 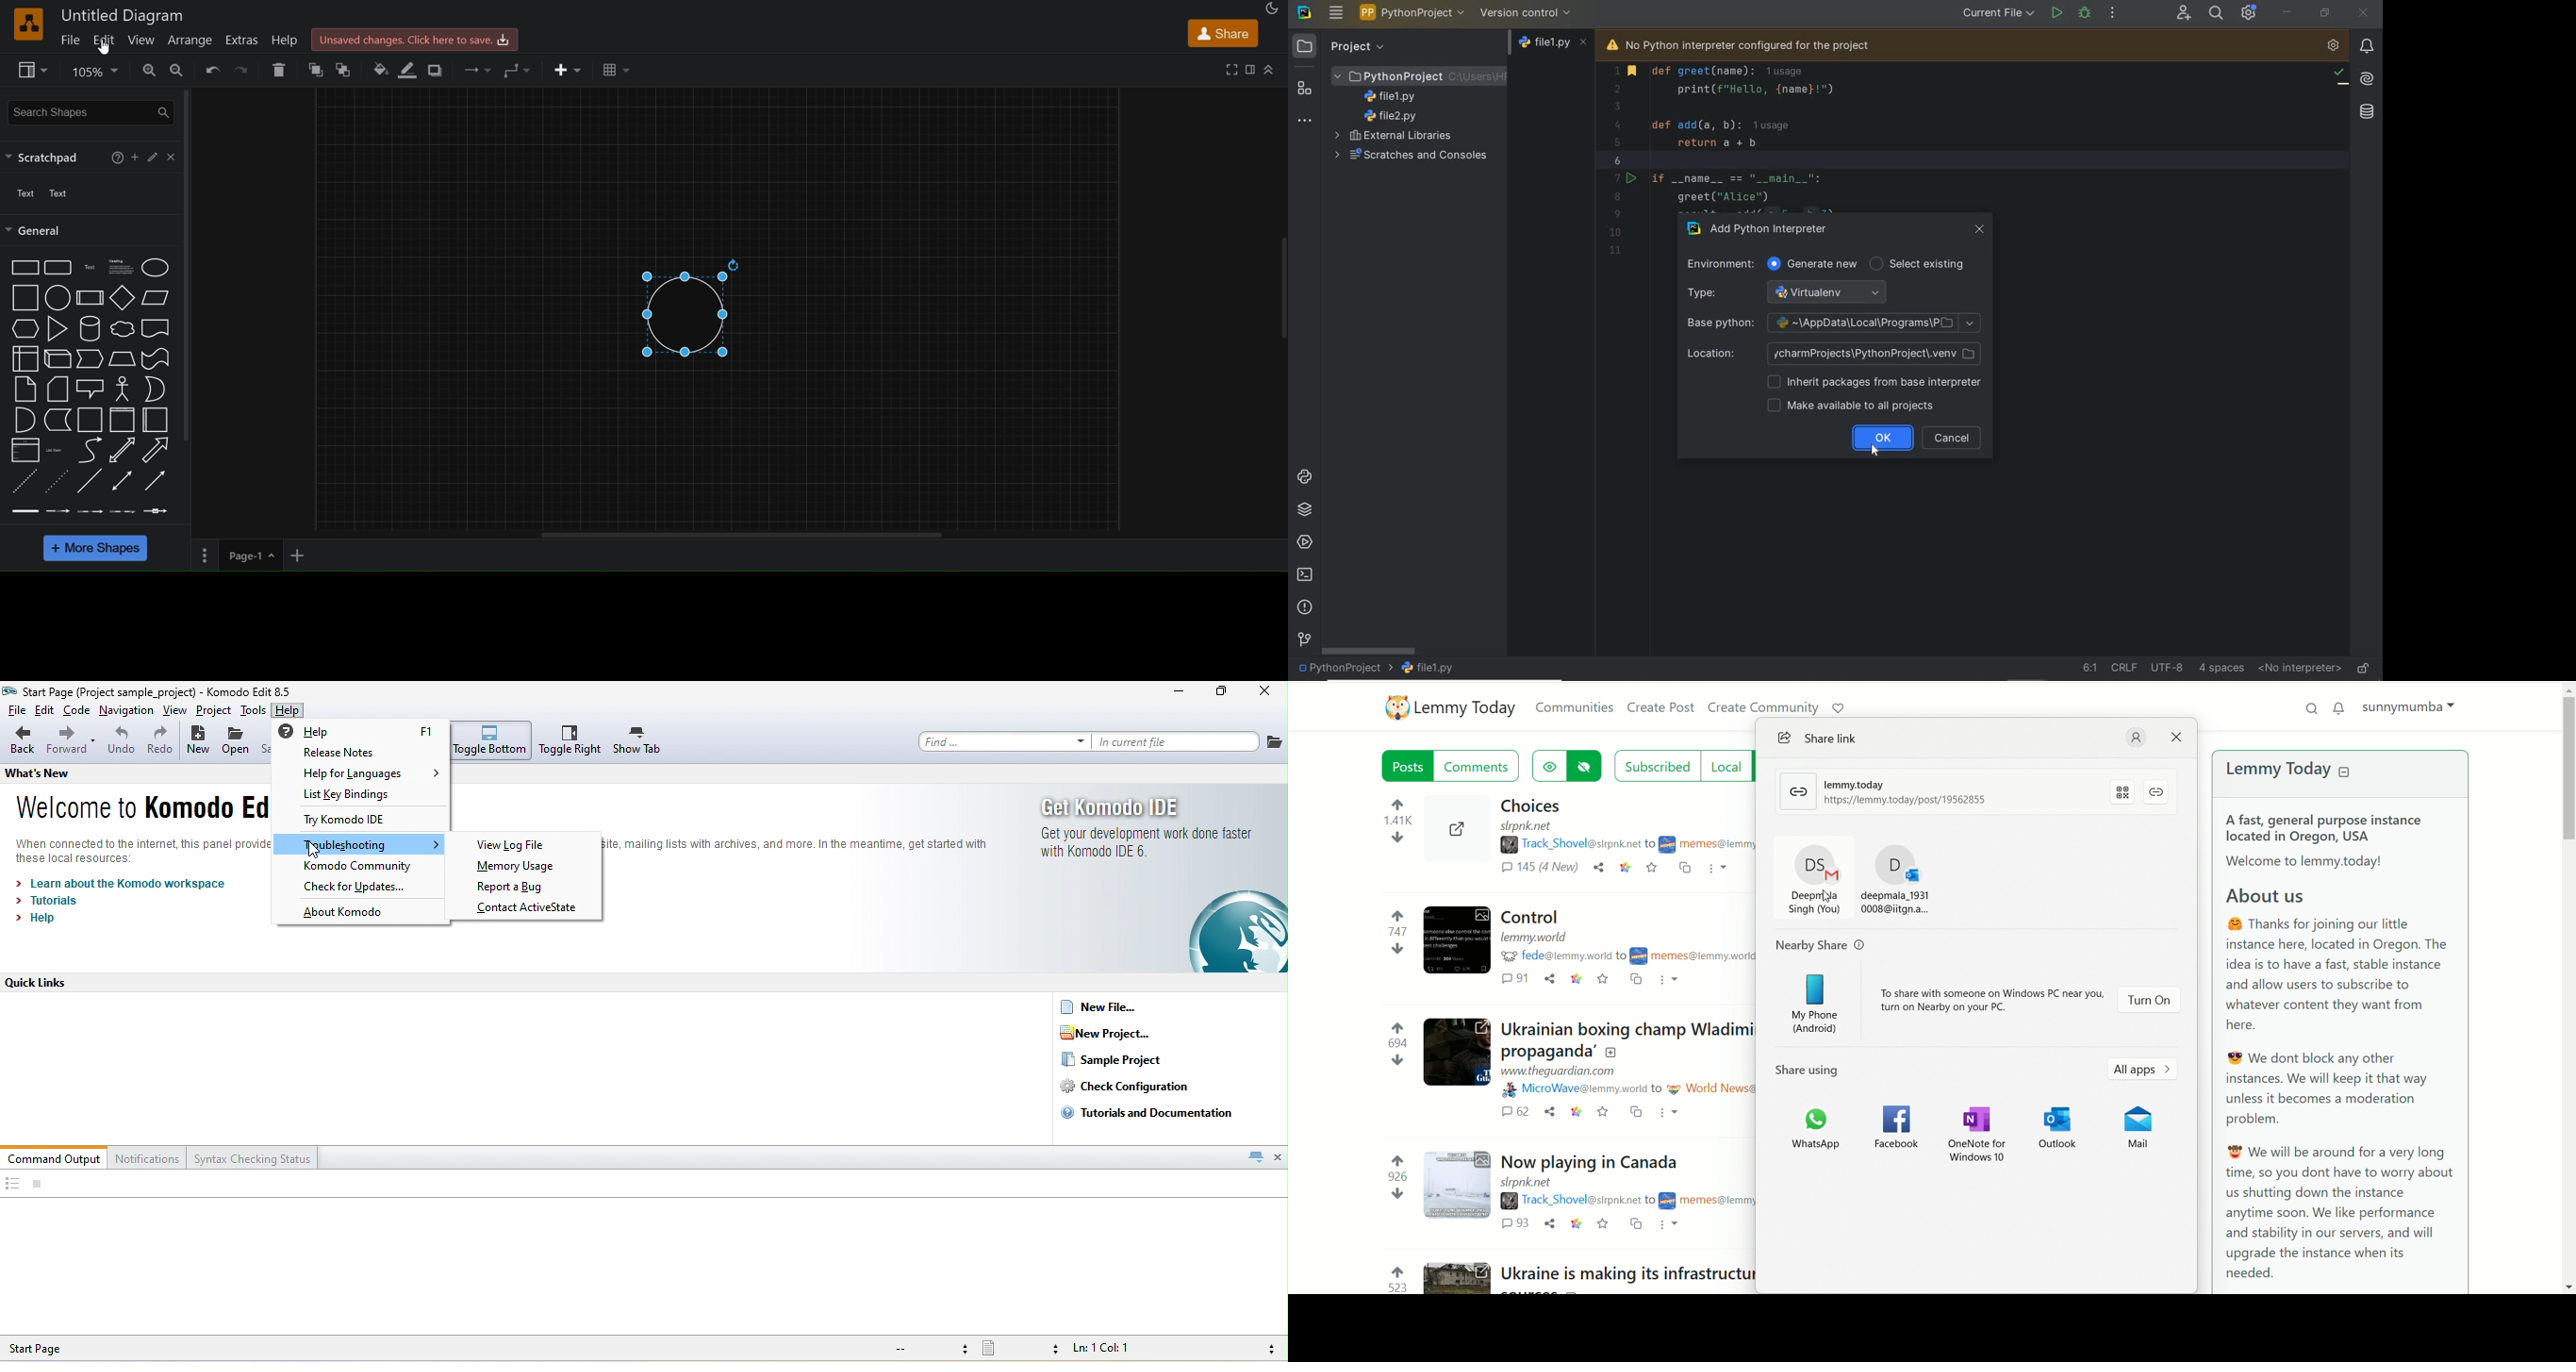 What do you see at coordinates (123, 268) in the screenshot?
I see `heading` at bounding box center [123, 268].